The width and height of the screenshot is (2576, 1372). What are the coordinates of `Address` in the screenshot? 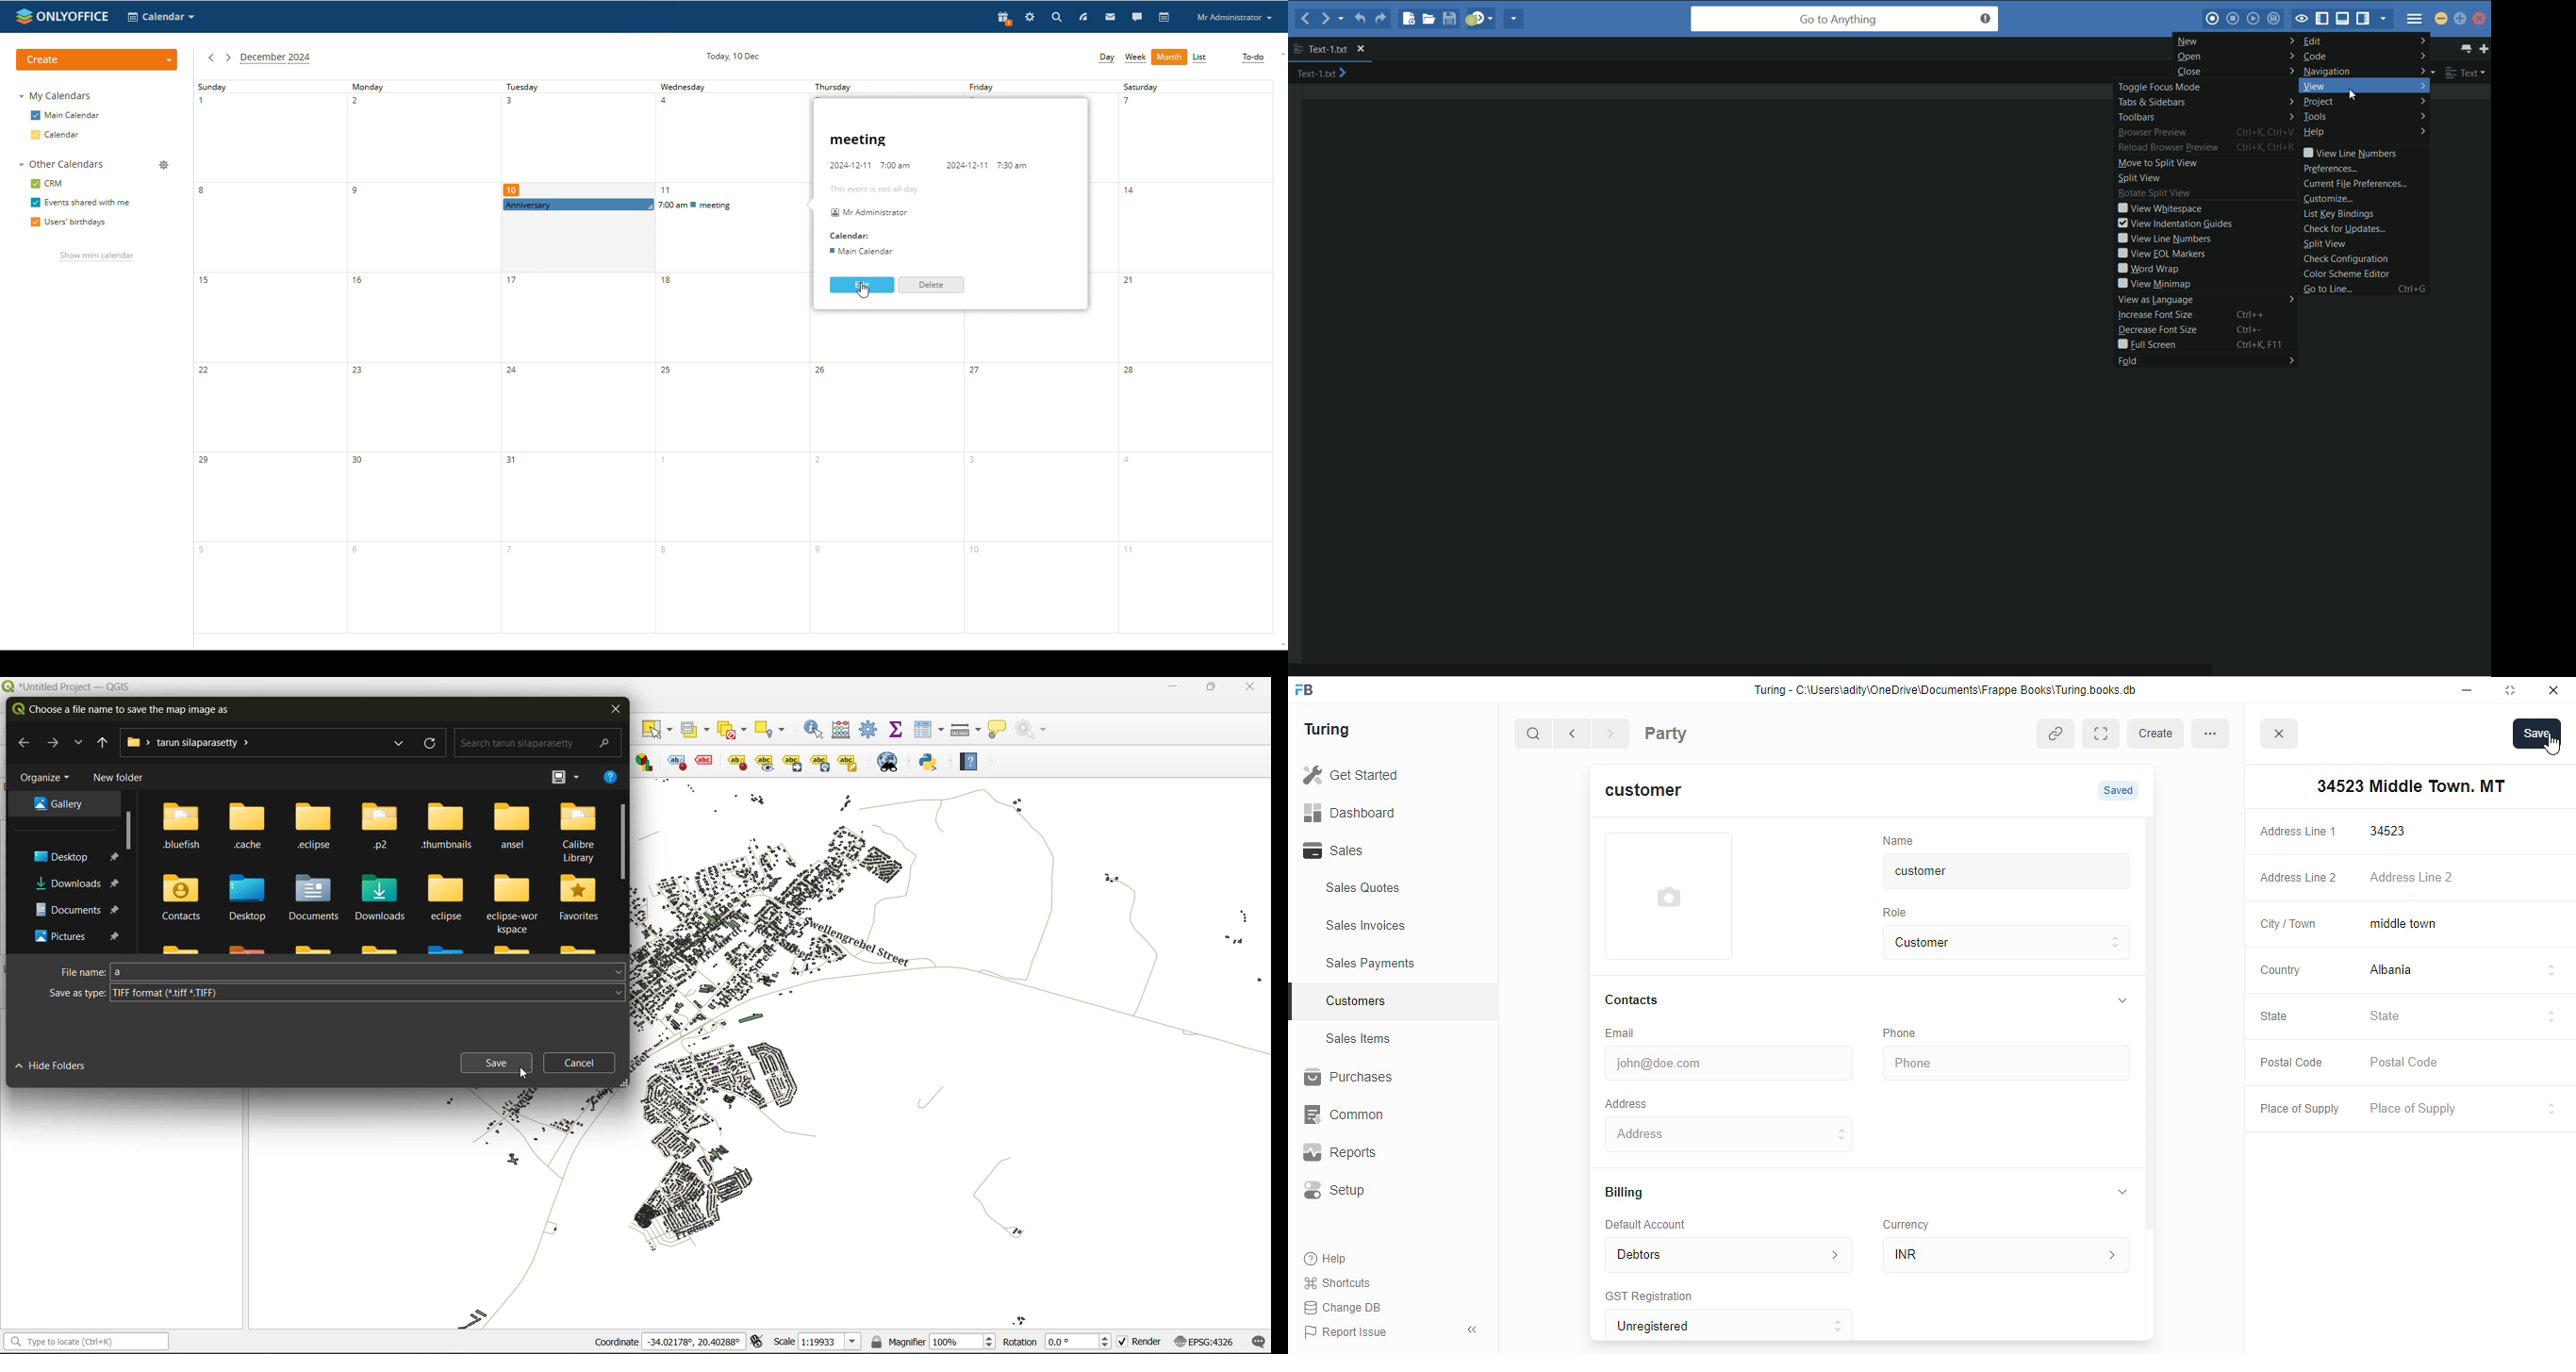 It's located at (1639, 1102).